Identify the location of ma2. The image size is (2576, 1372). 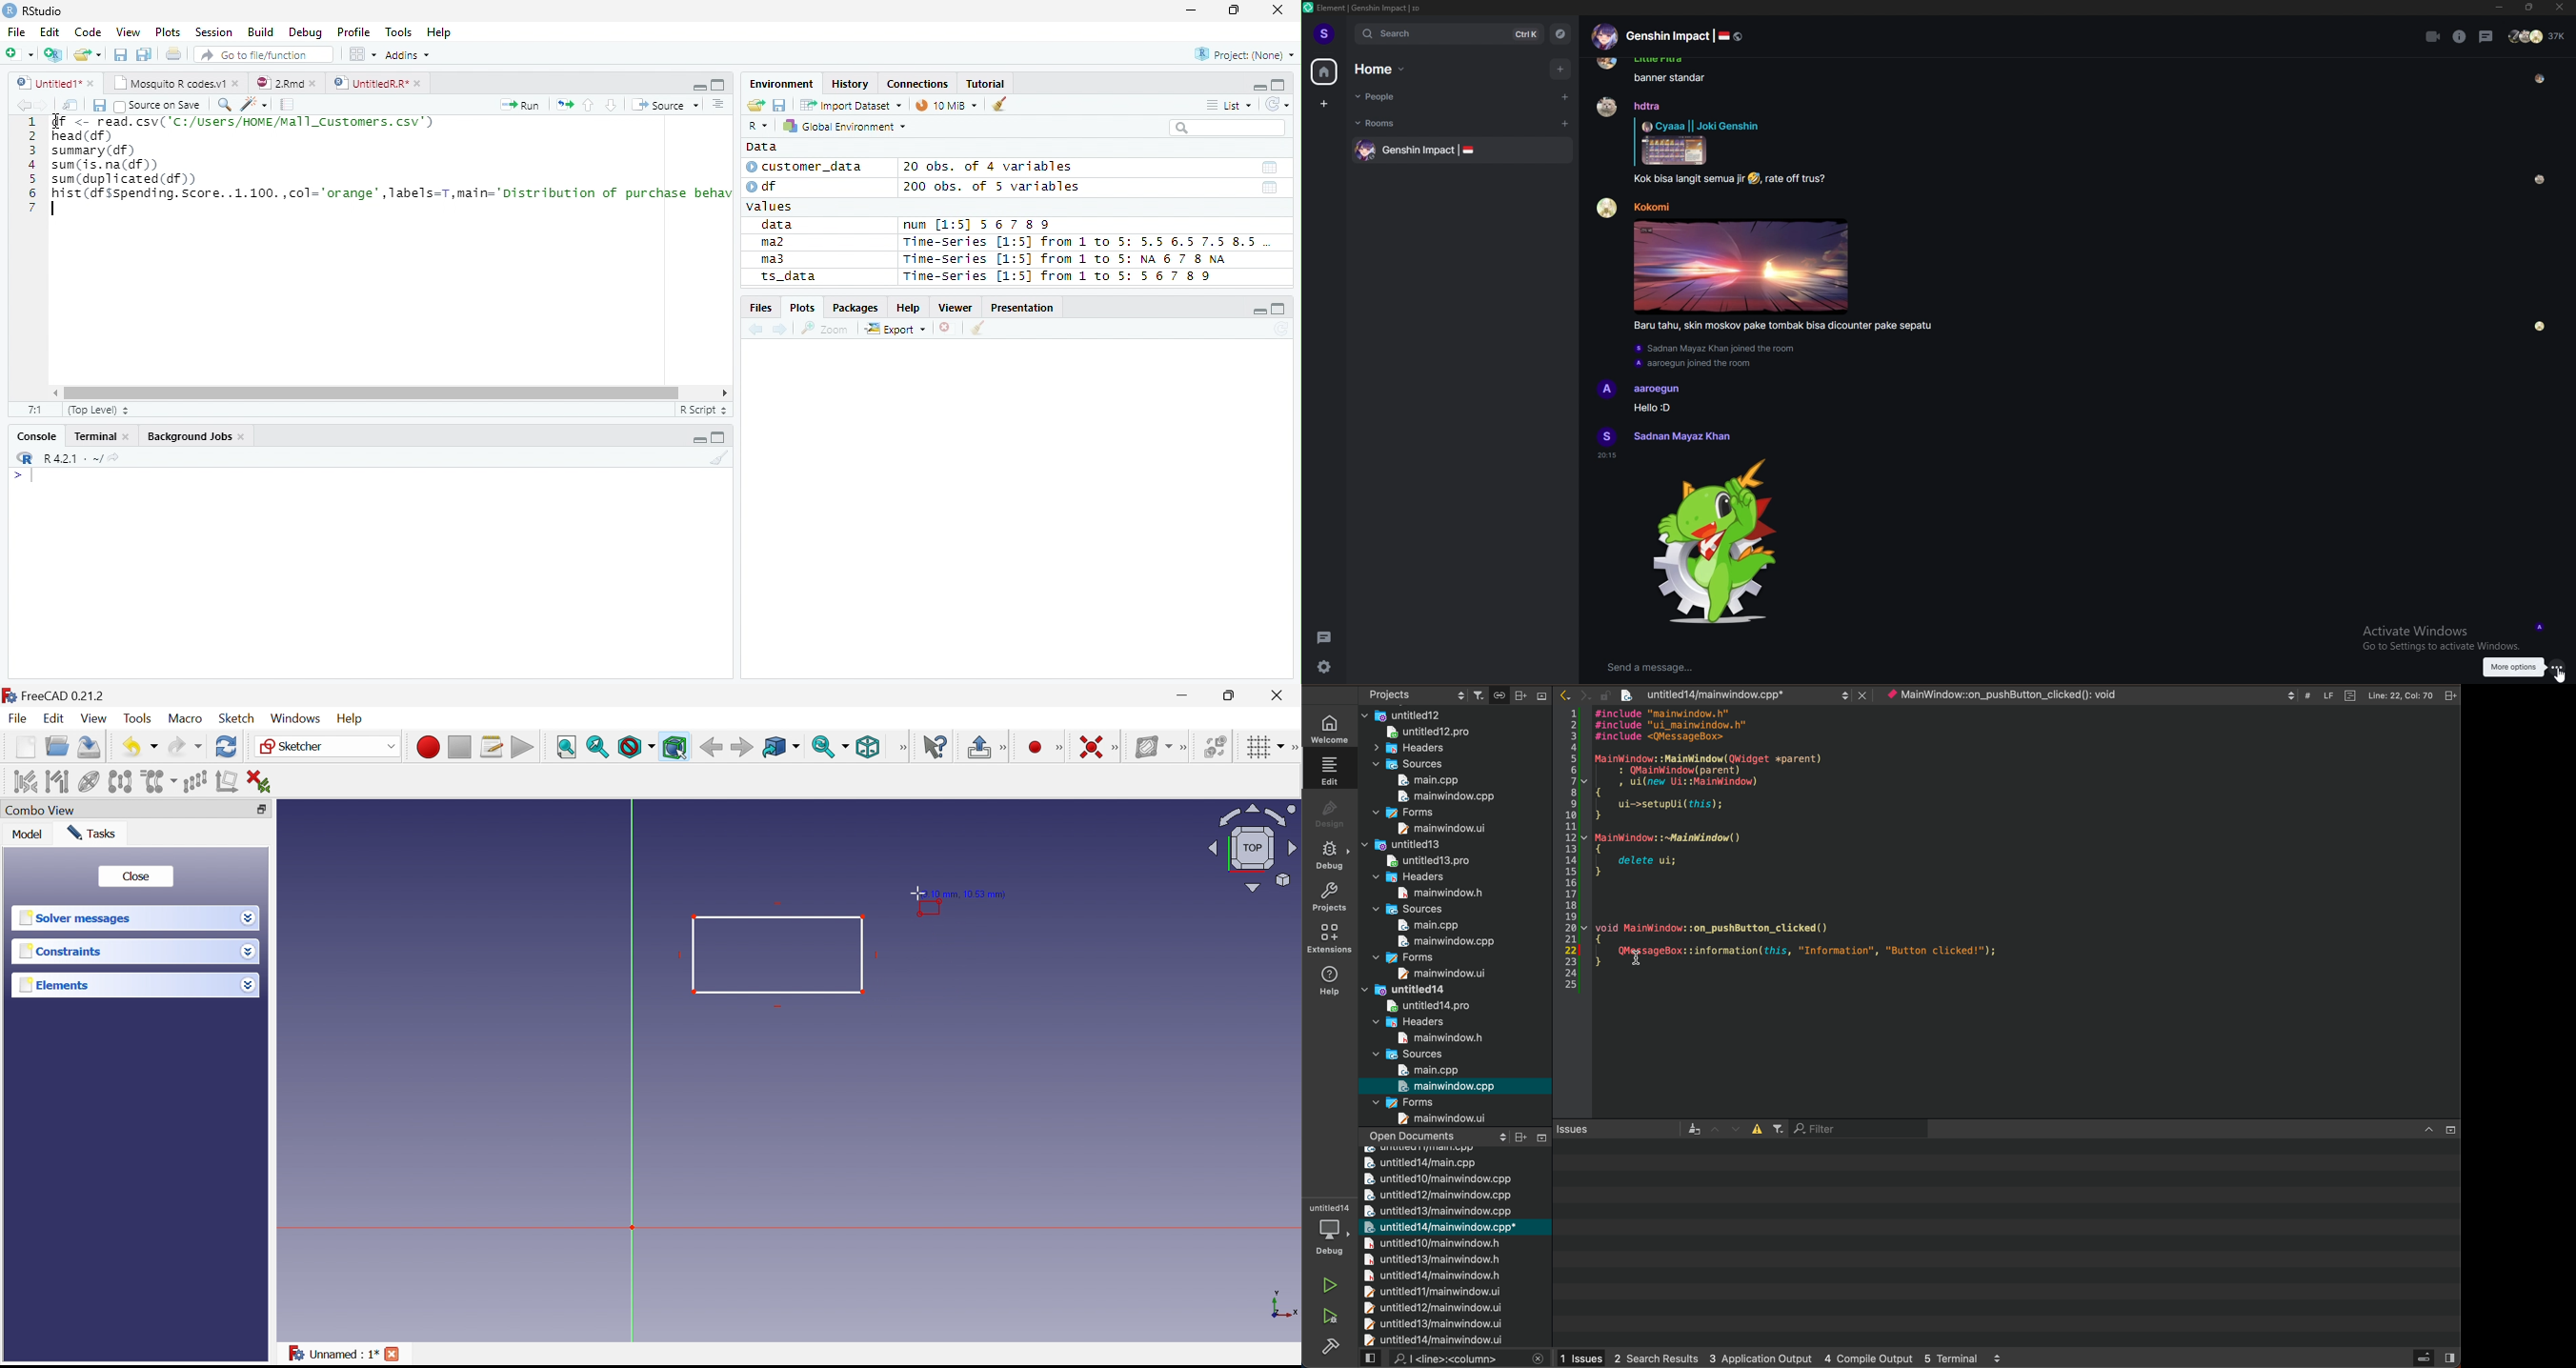
(777, 244).